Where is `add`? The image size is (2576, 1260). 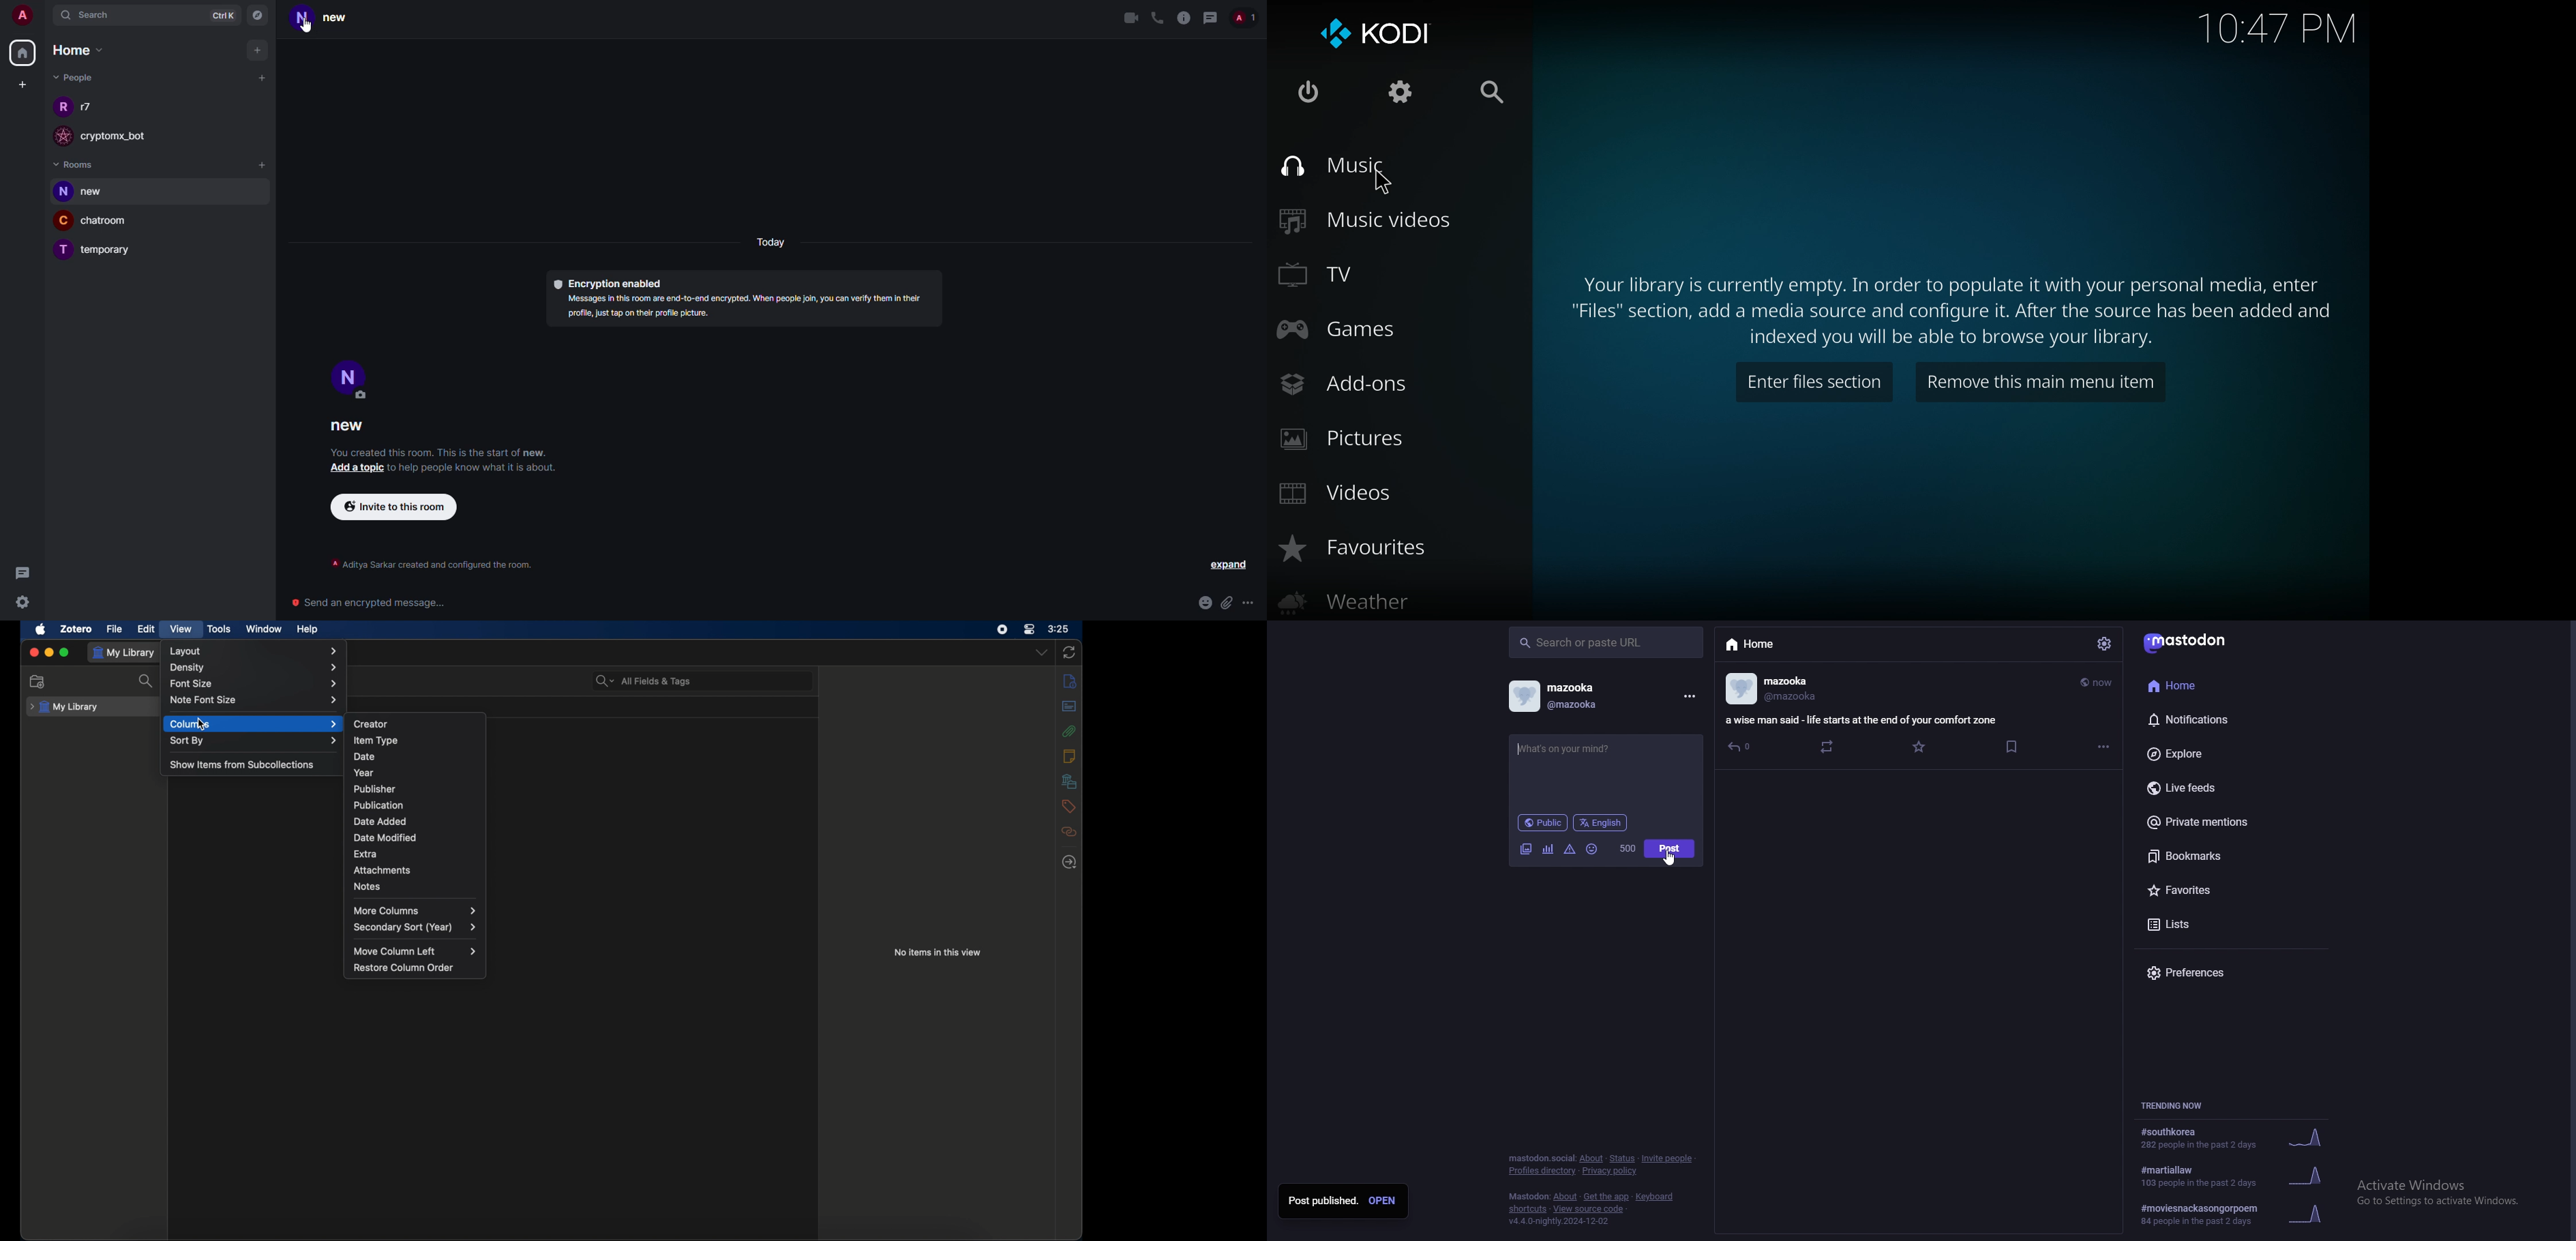
add is located at coordinates (259, 50).